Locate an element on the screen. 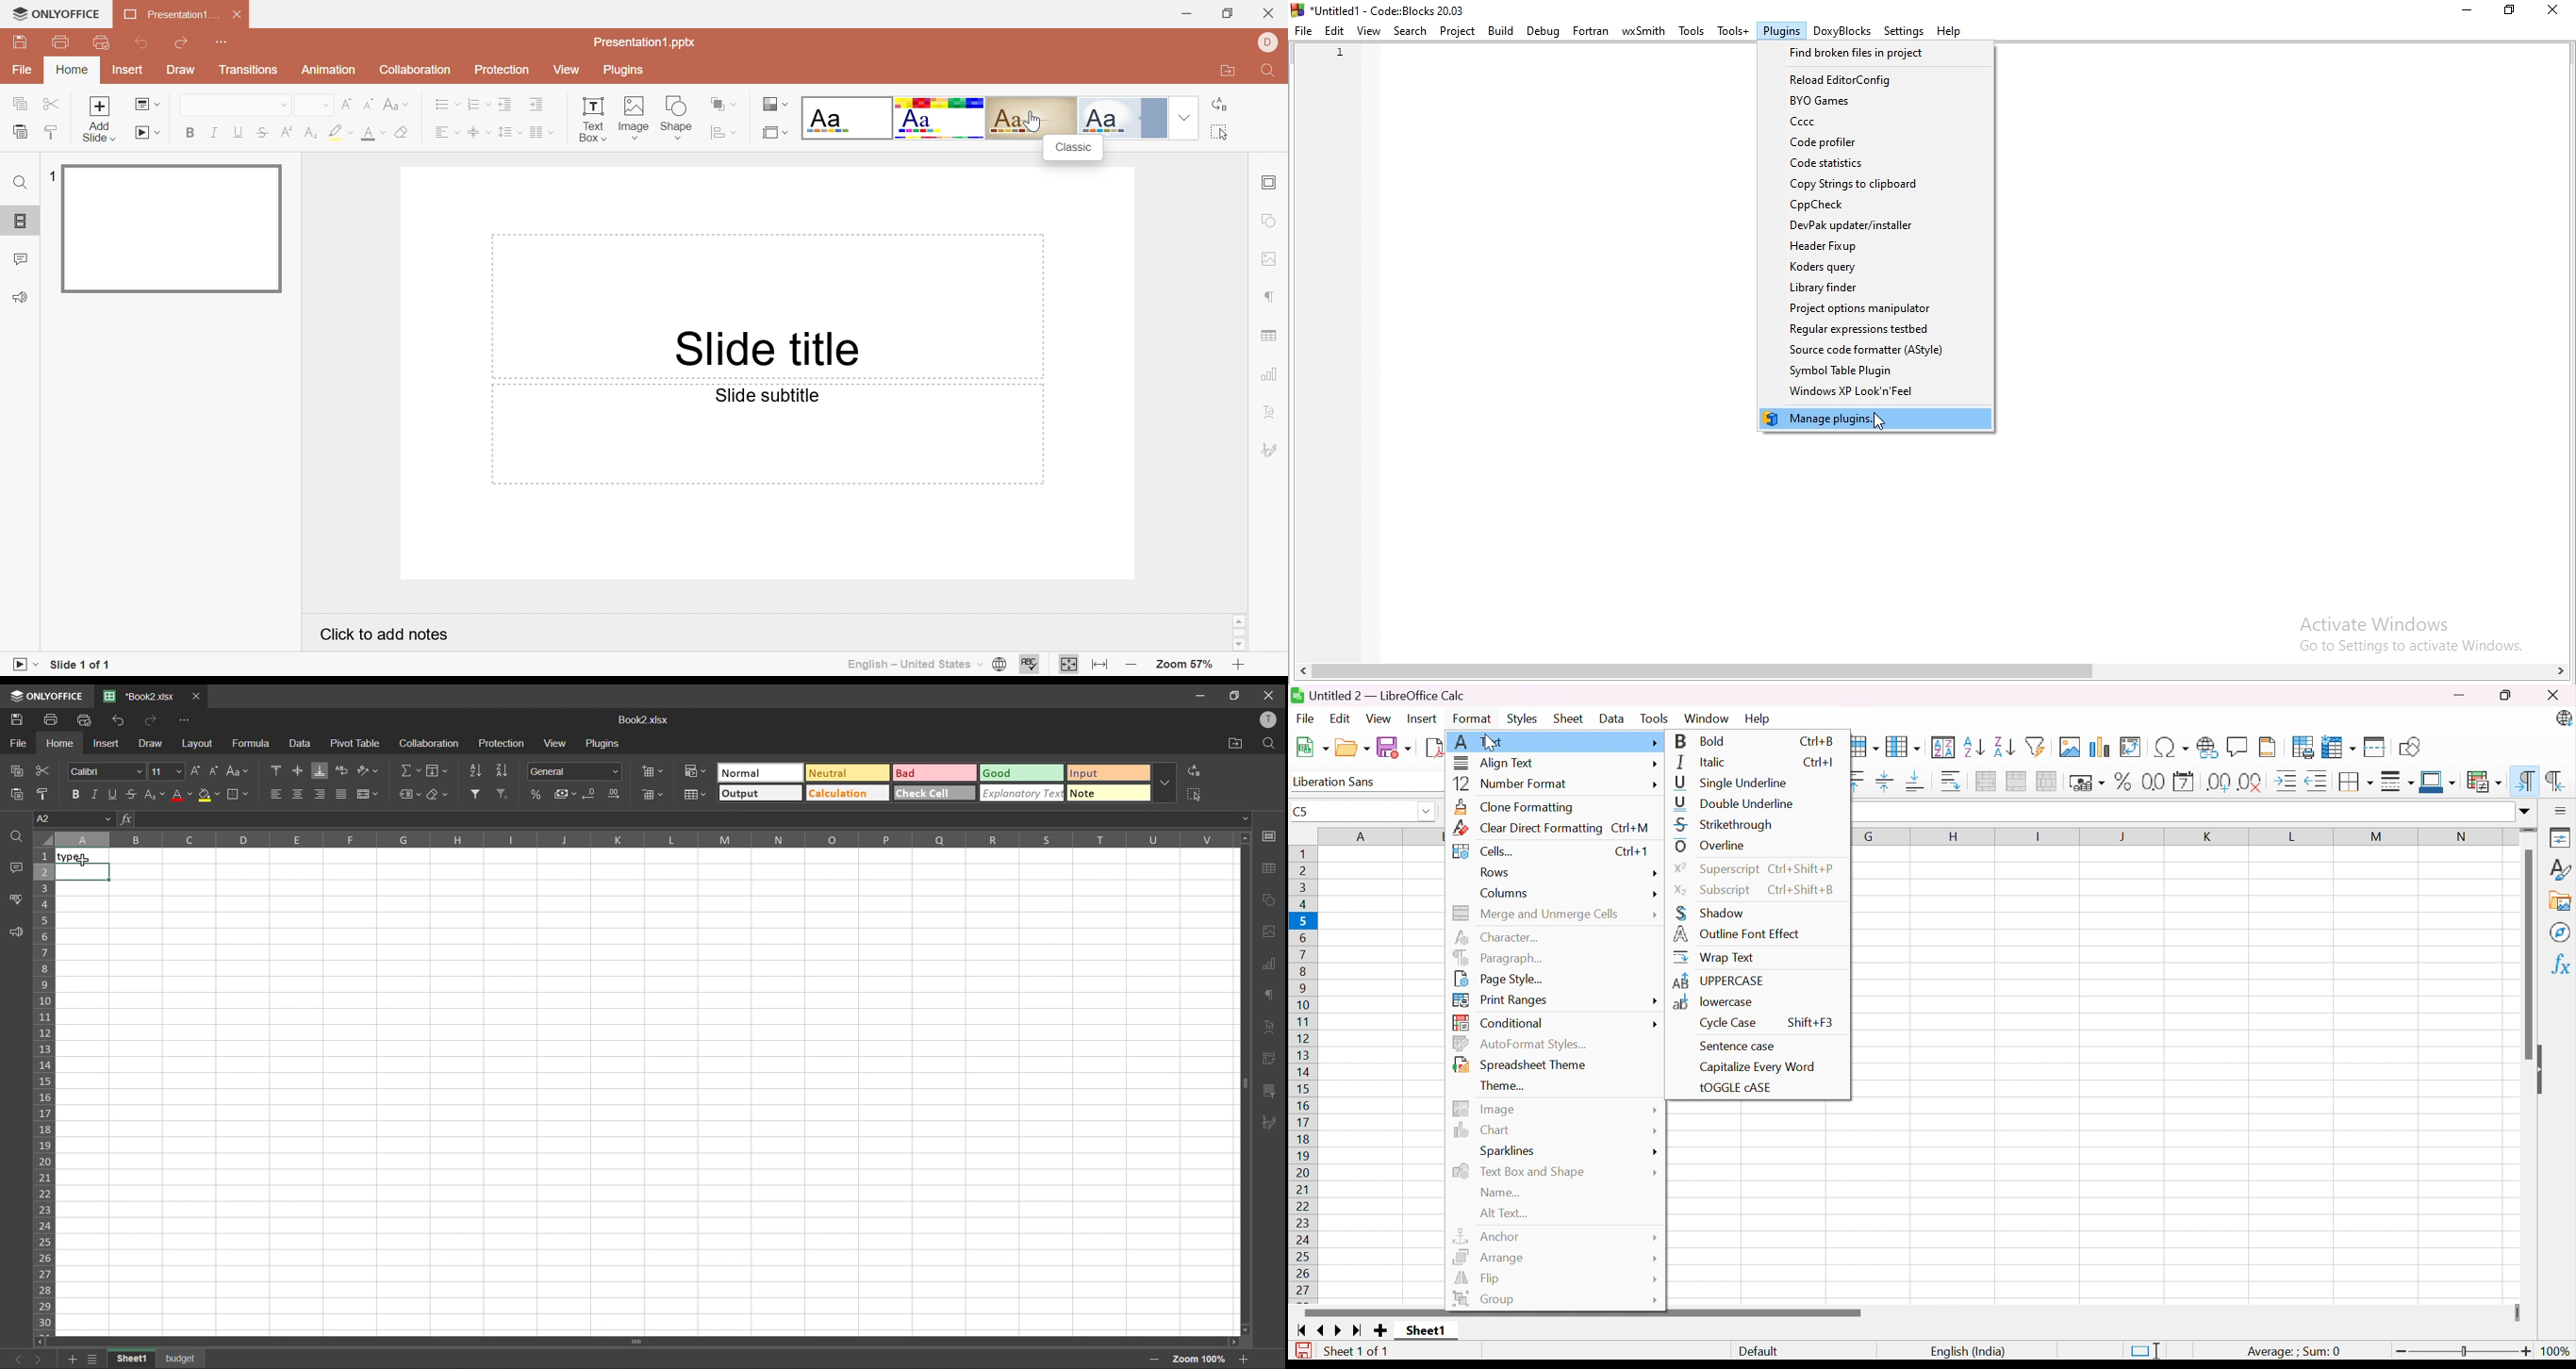  charts is located at coordinates (1273, 964).